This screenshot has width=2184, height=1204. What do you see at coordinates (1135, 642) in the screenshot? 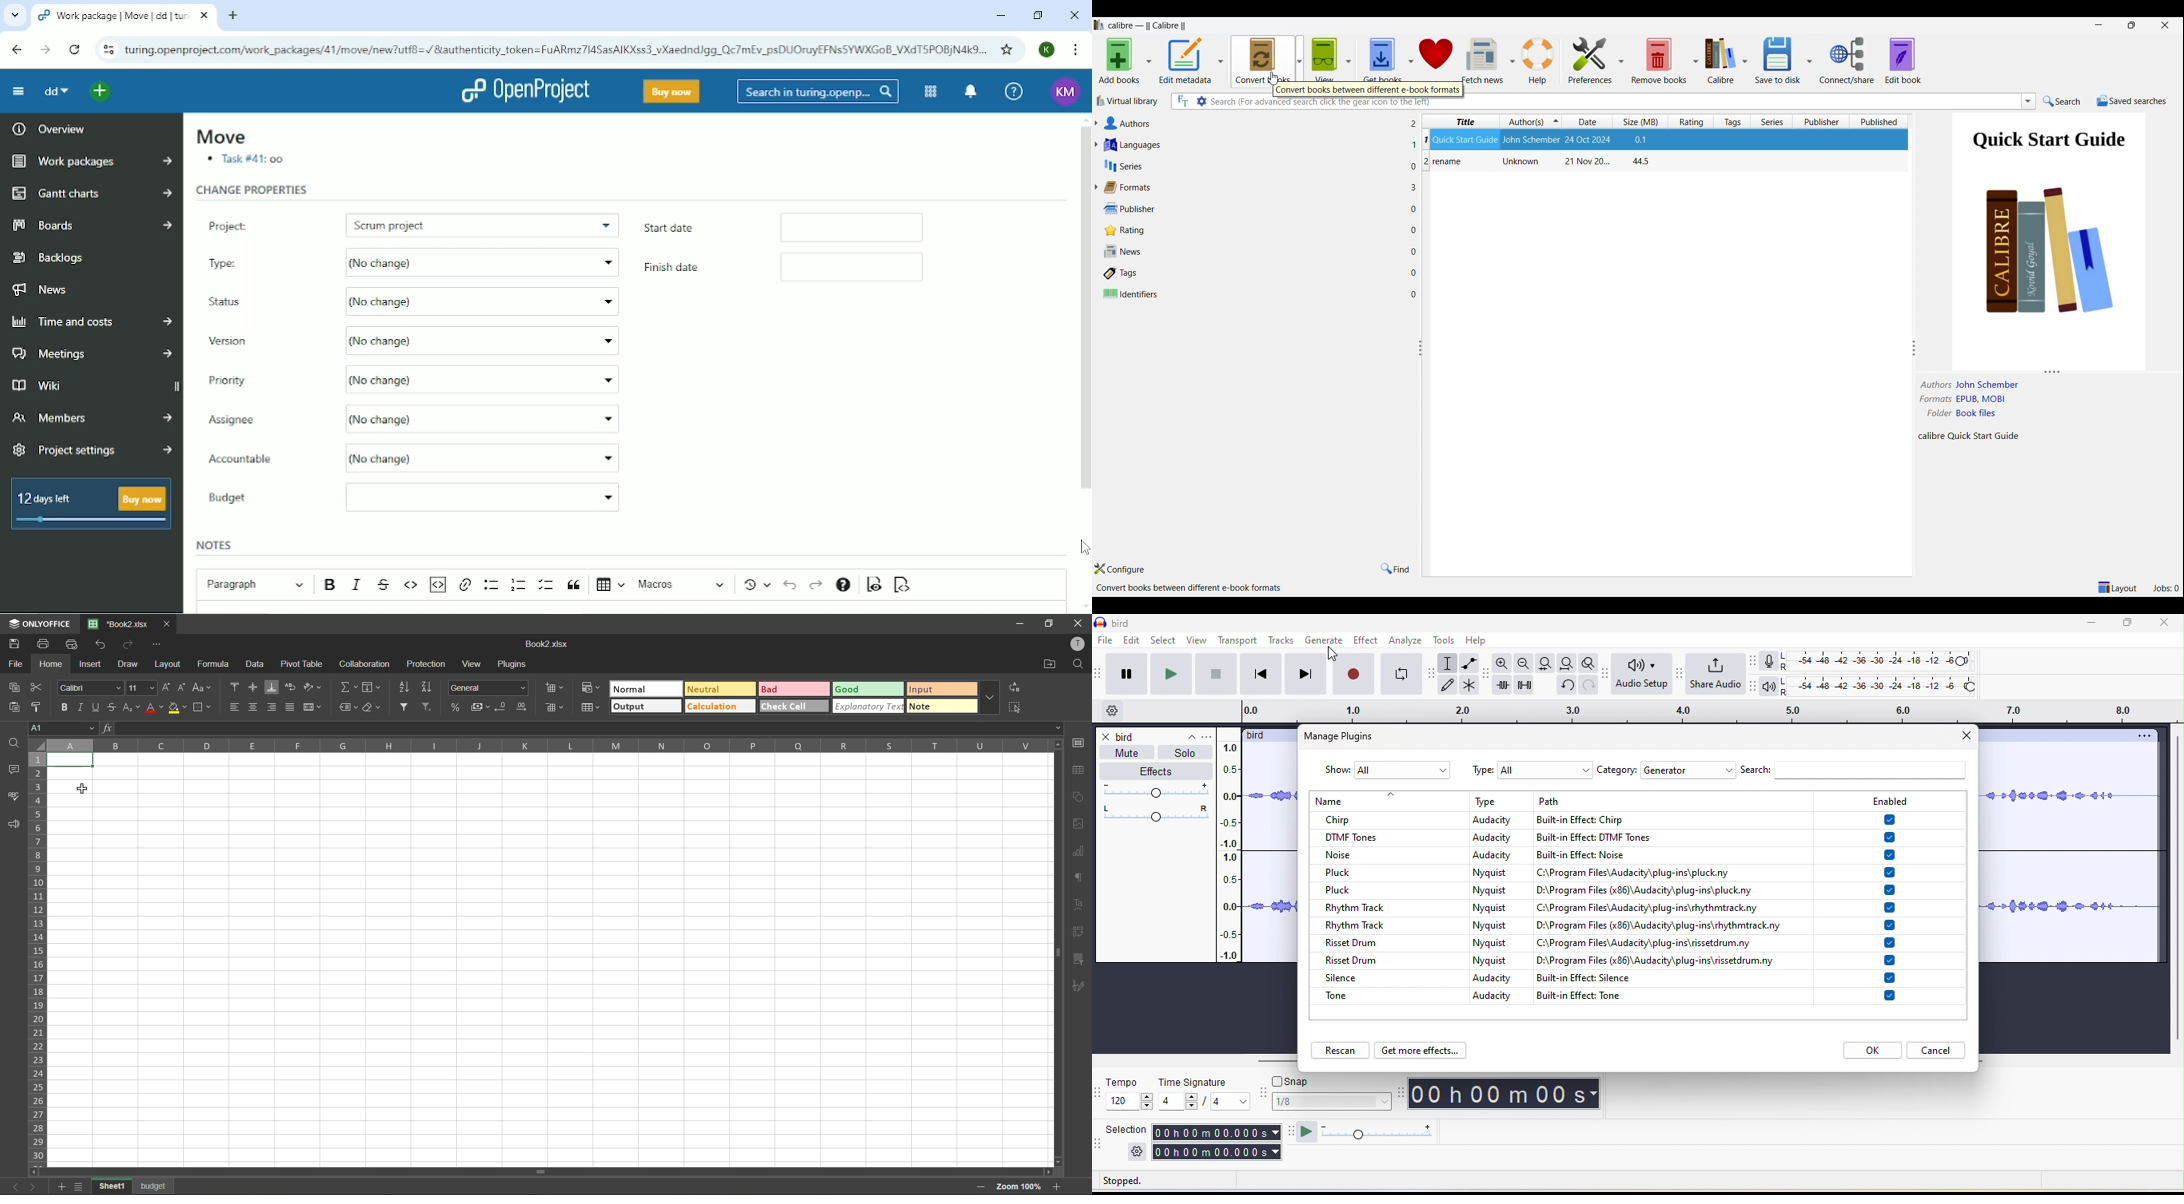
I see `edit` at bounding box center [1135, 642].